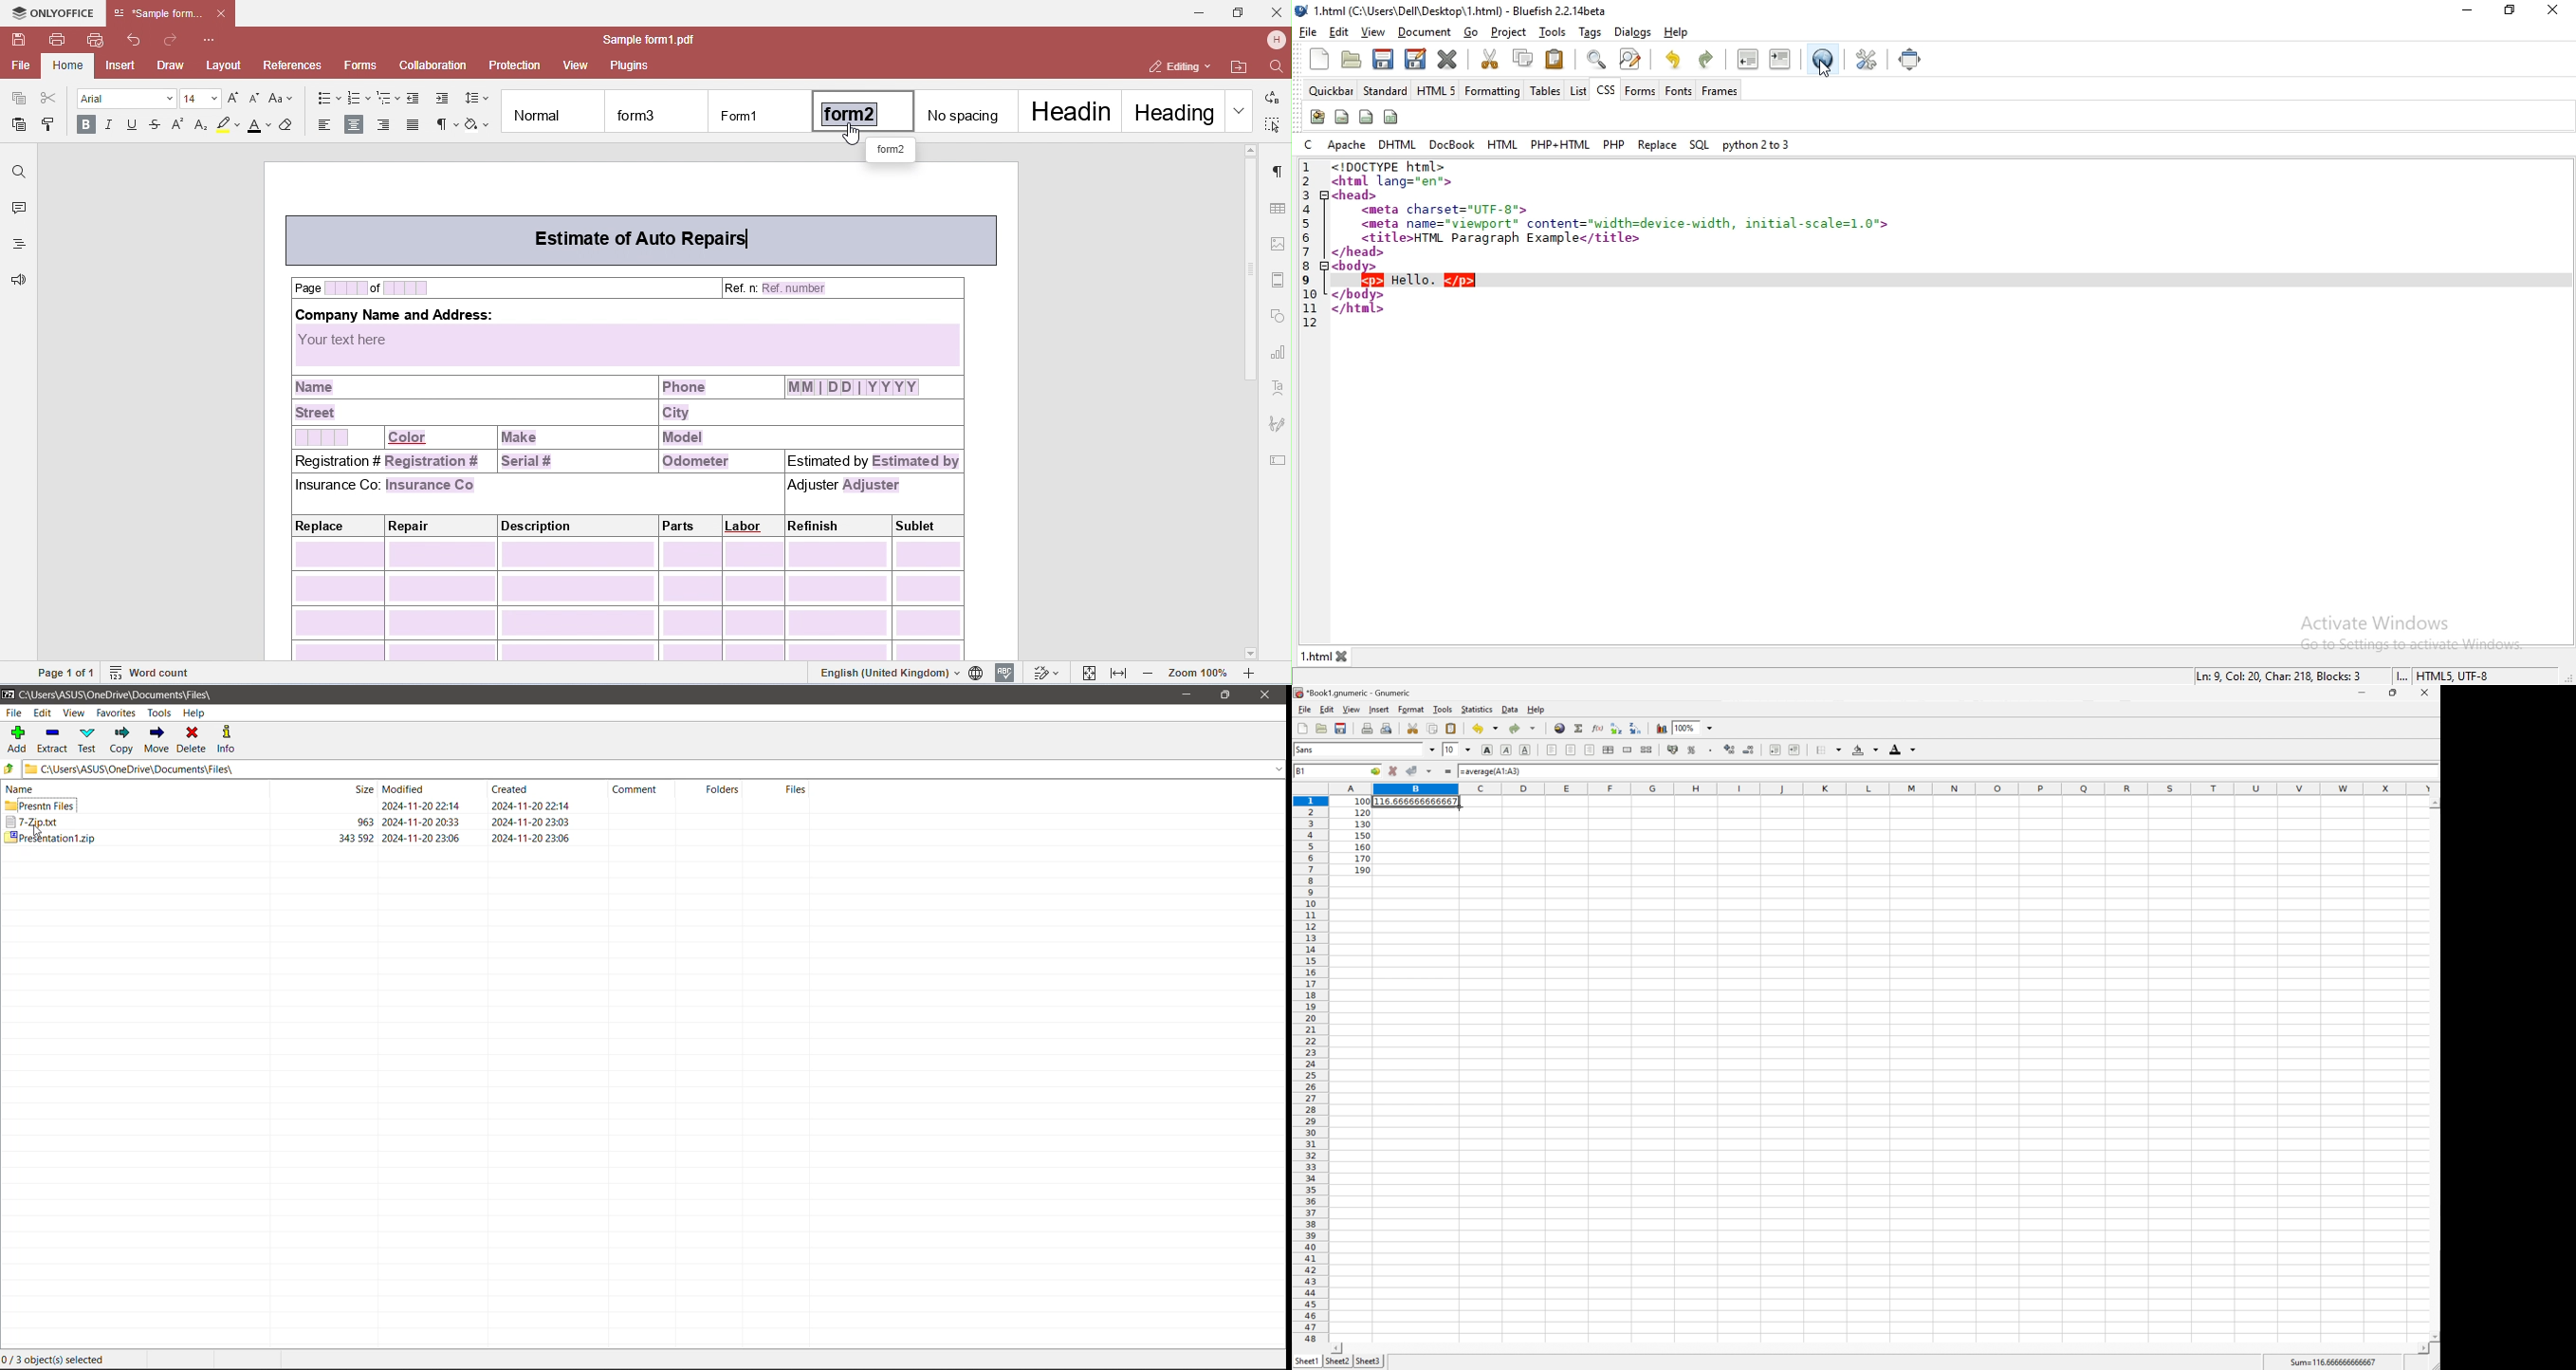 The height and width of the screenshot is (1372, 2576). Describe the element at coordinates (1448, 60) in the screenshot. I see `close current file` at that location.